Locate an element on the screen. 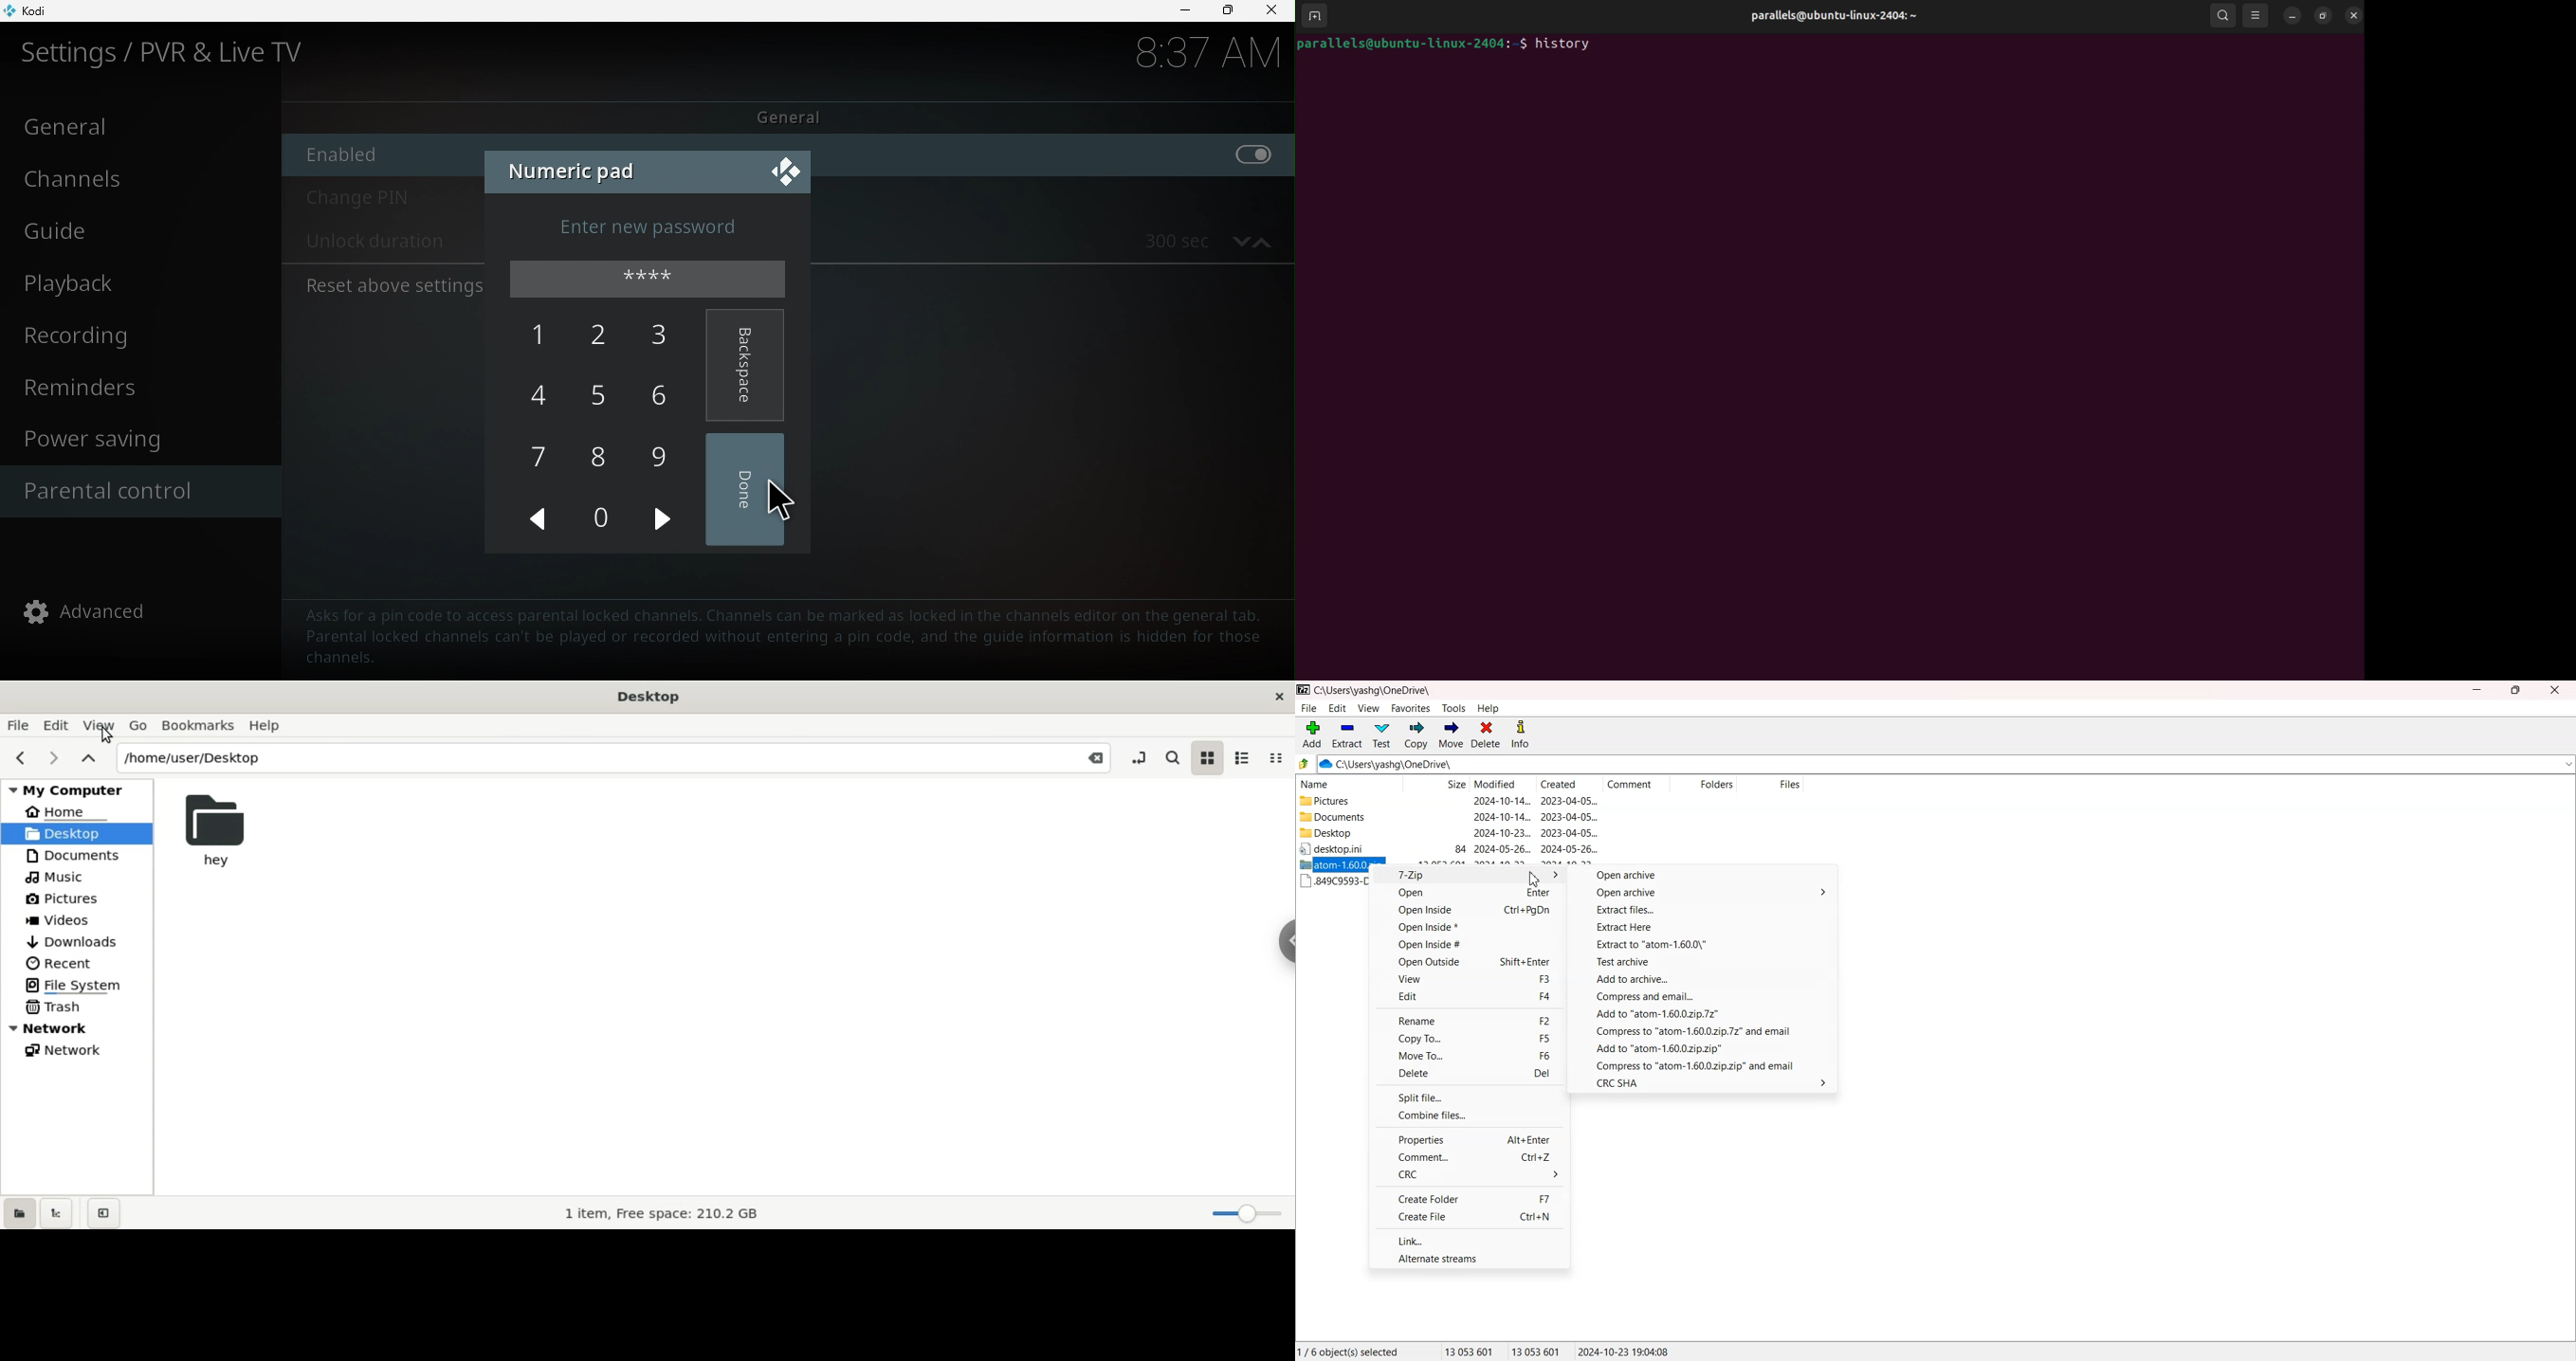  decrease is located at coordinates (1238, 240).